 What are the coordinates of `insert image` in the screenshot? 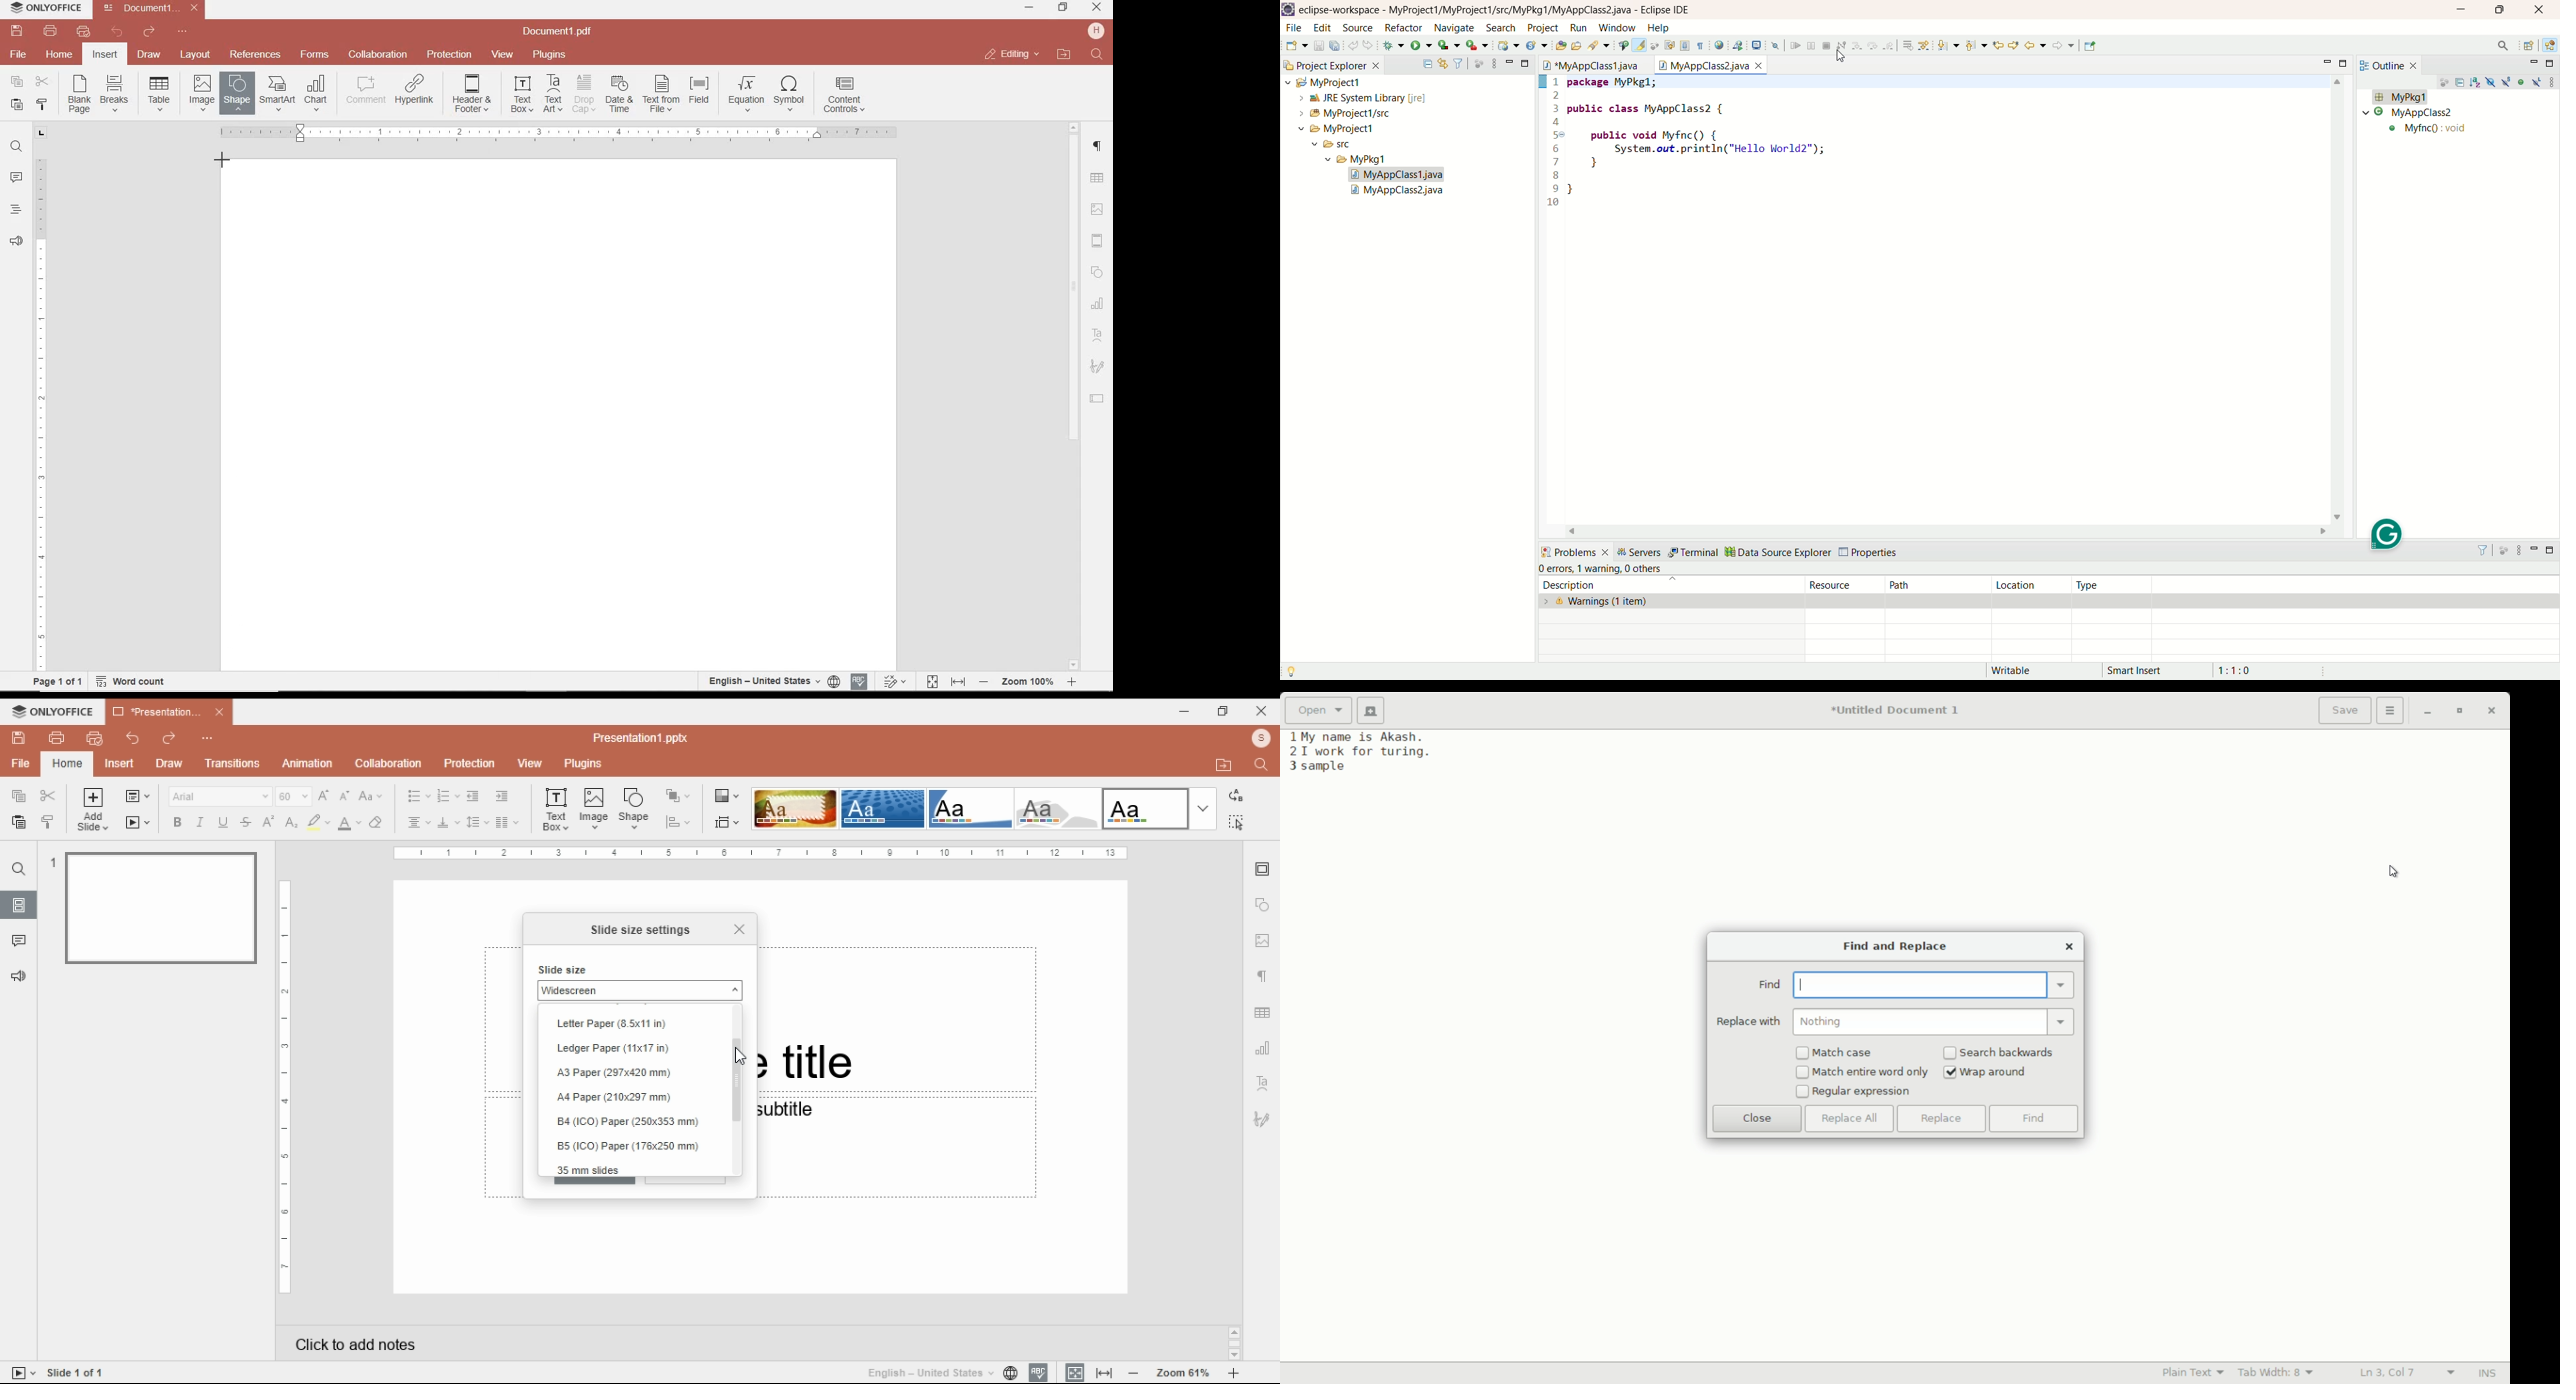 It's located at (595, 808).